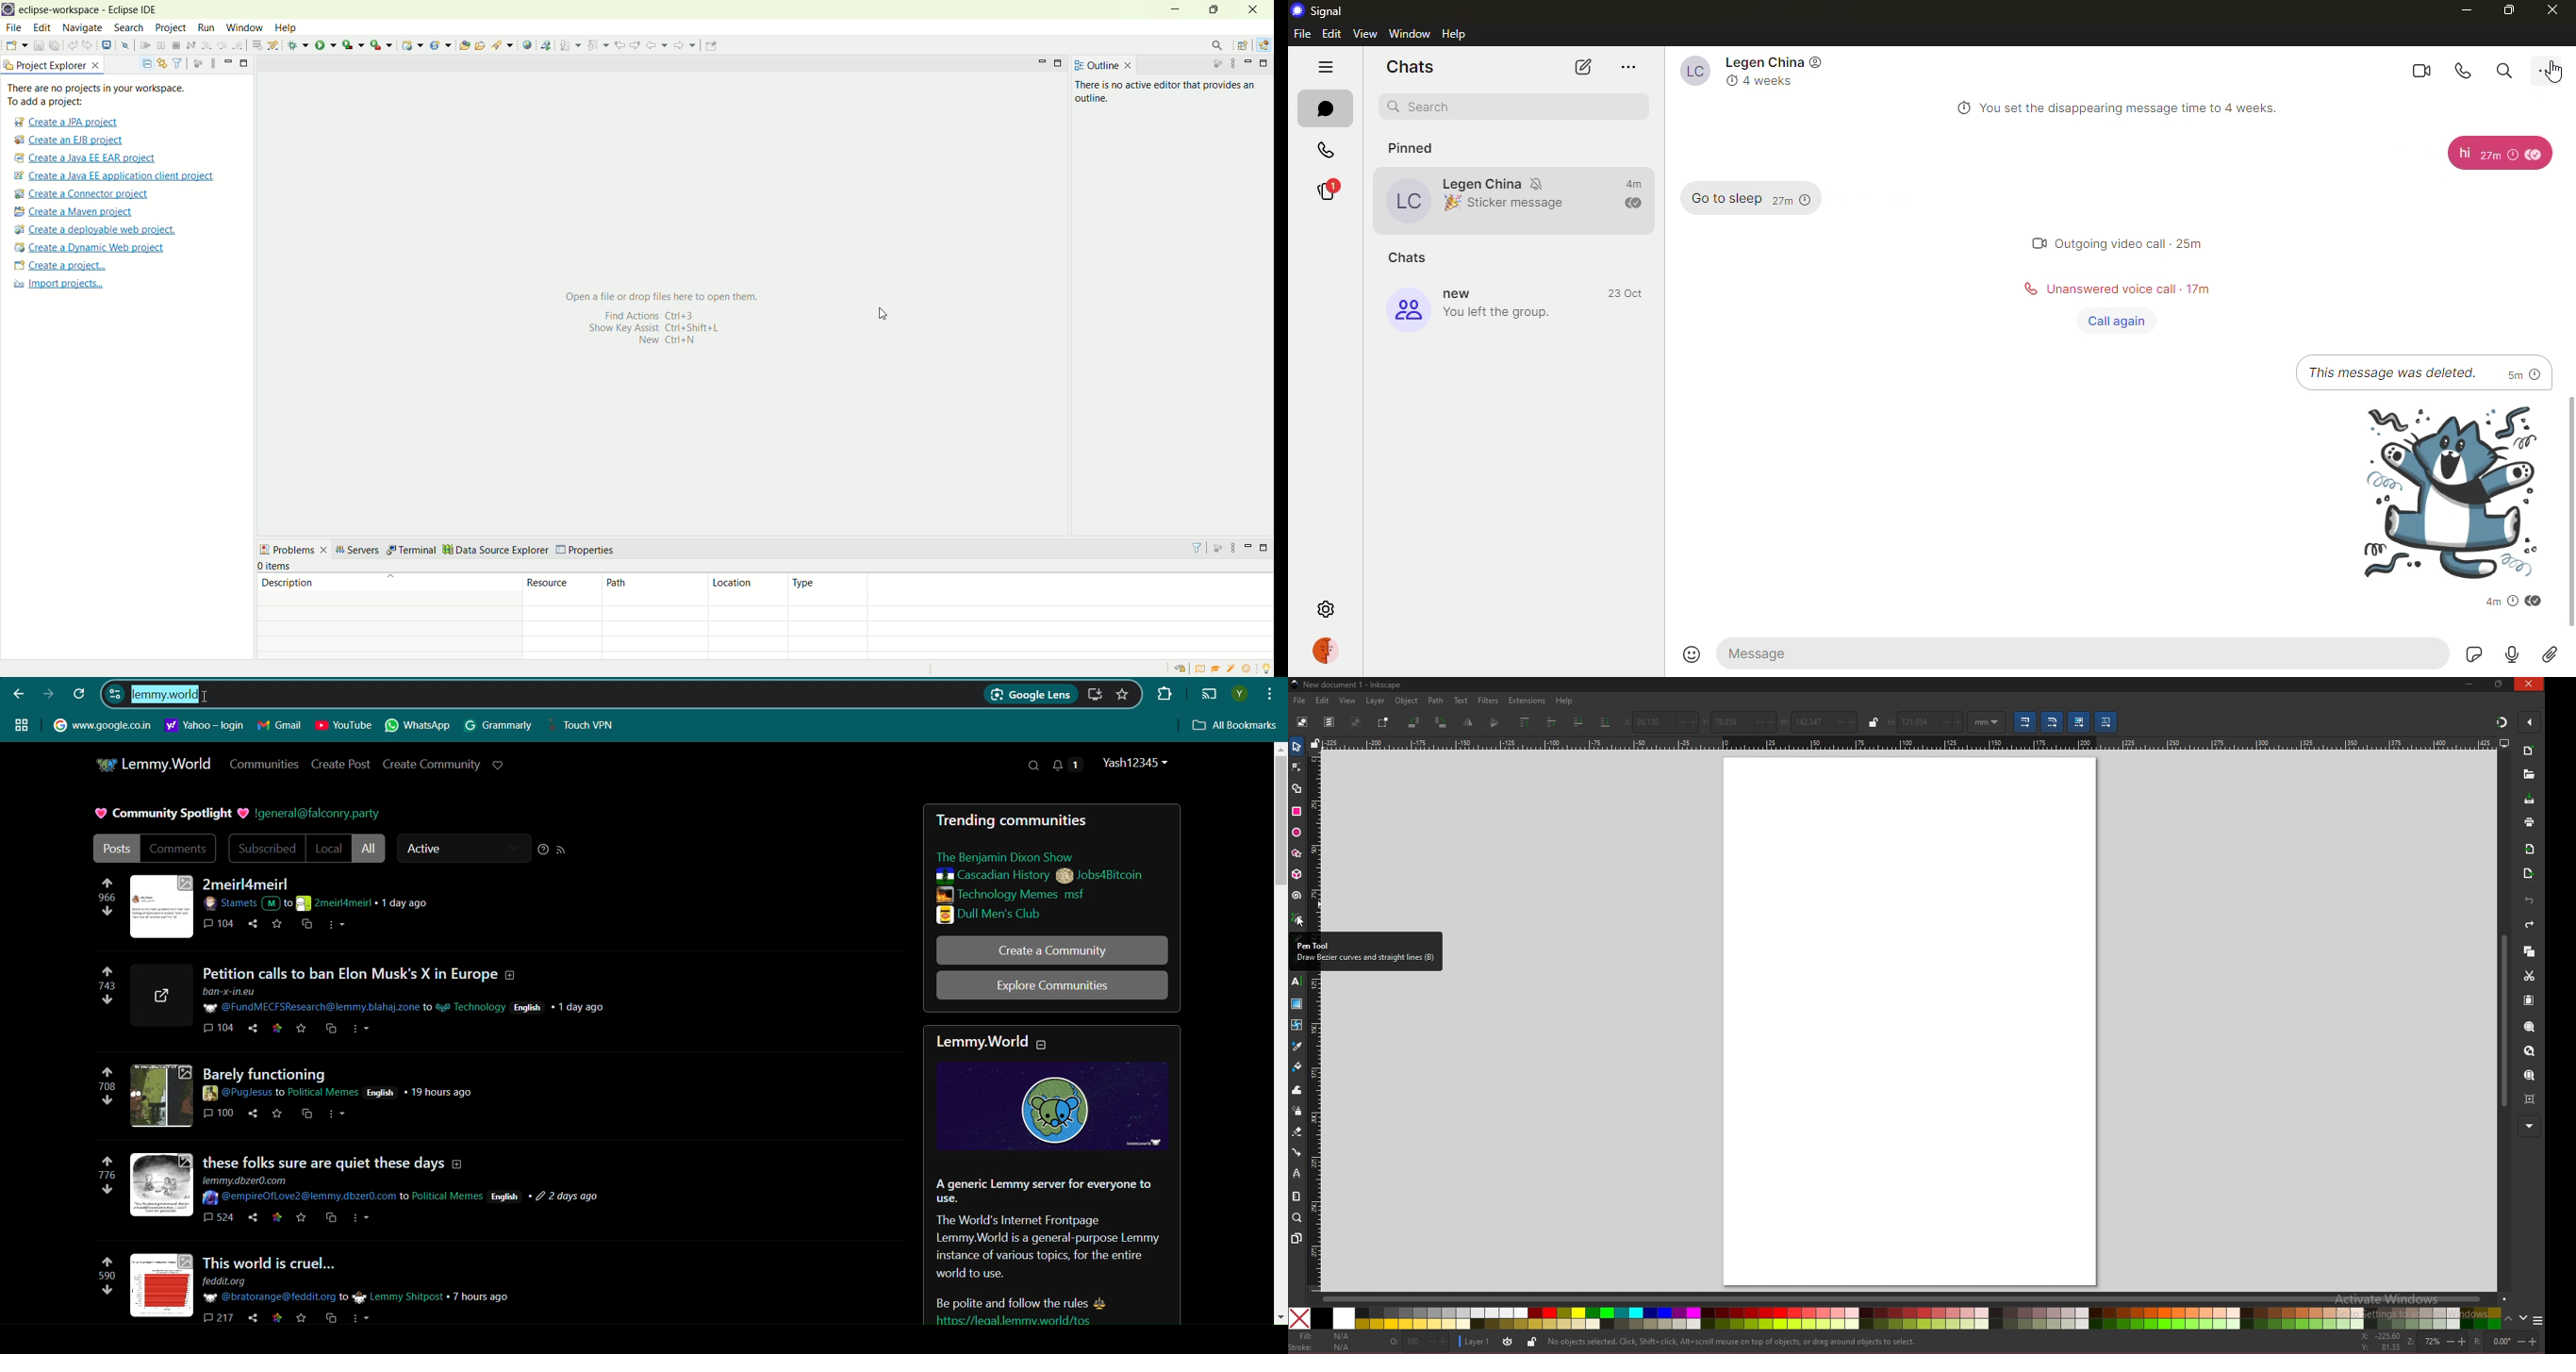  What do you see at coordinates (1909, 1020) in the screenshot?
I see `page` at bounding box center [1909, 1020].